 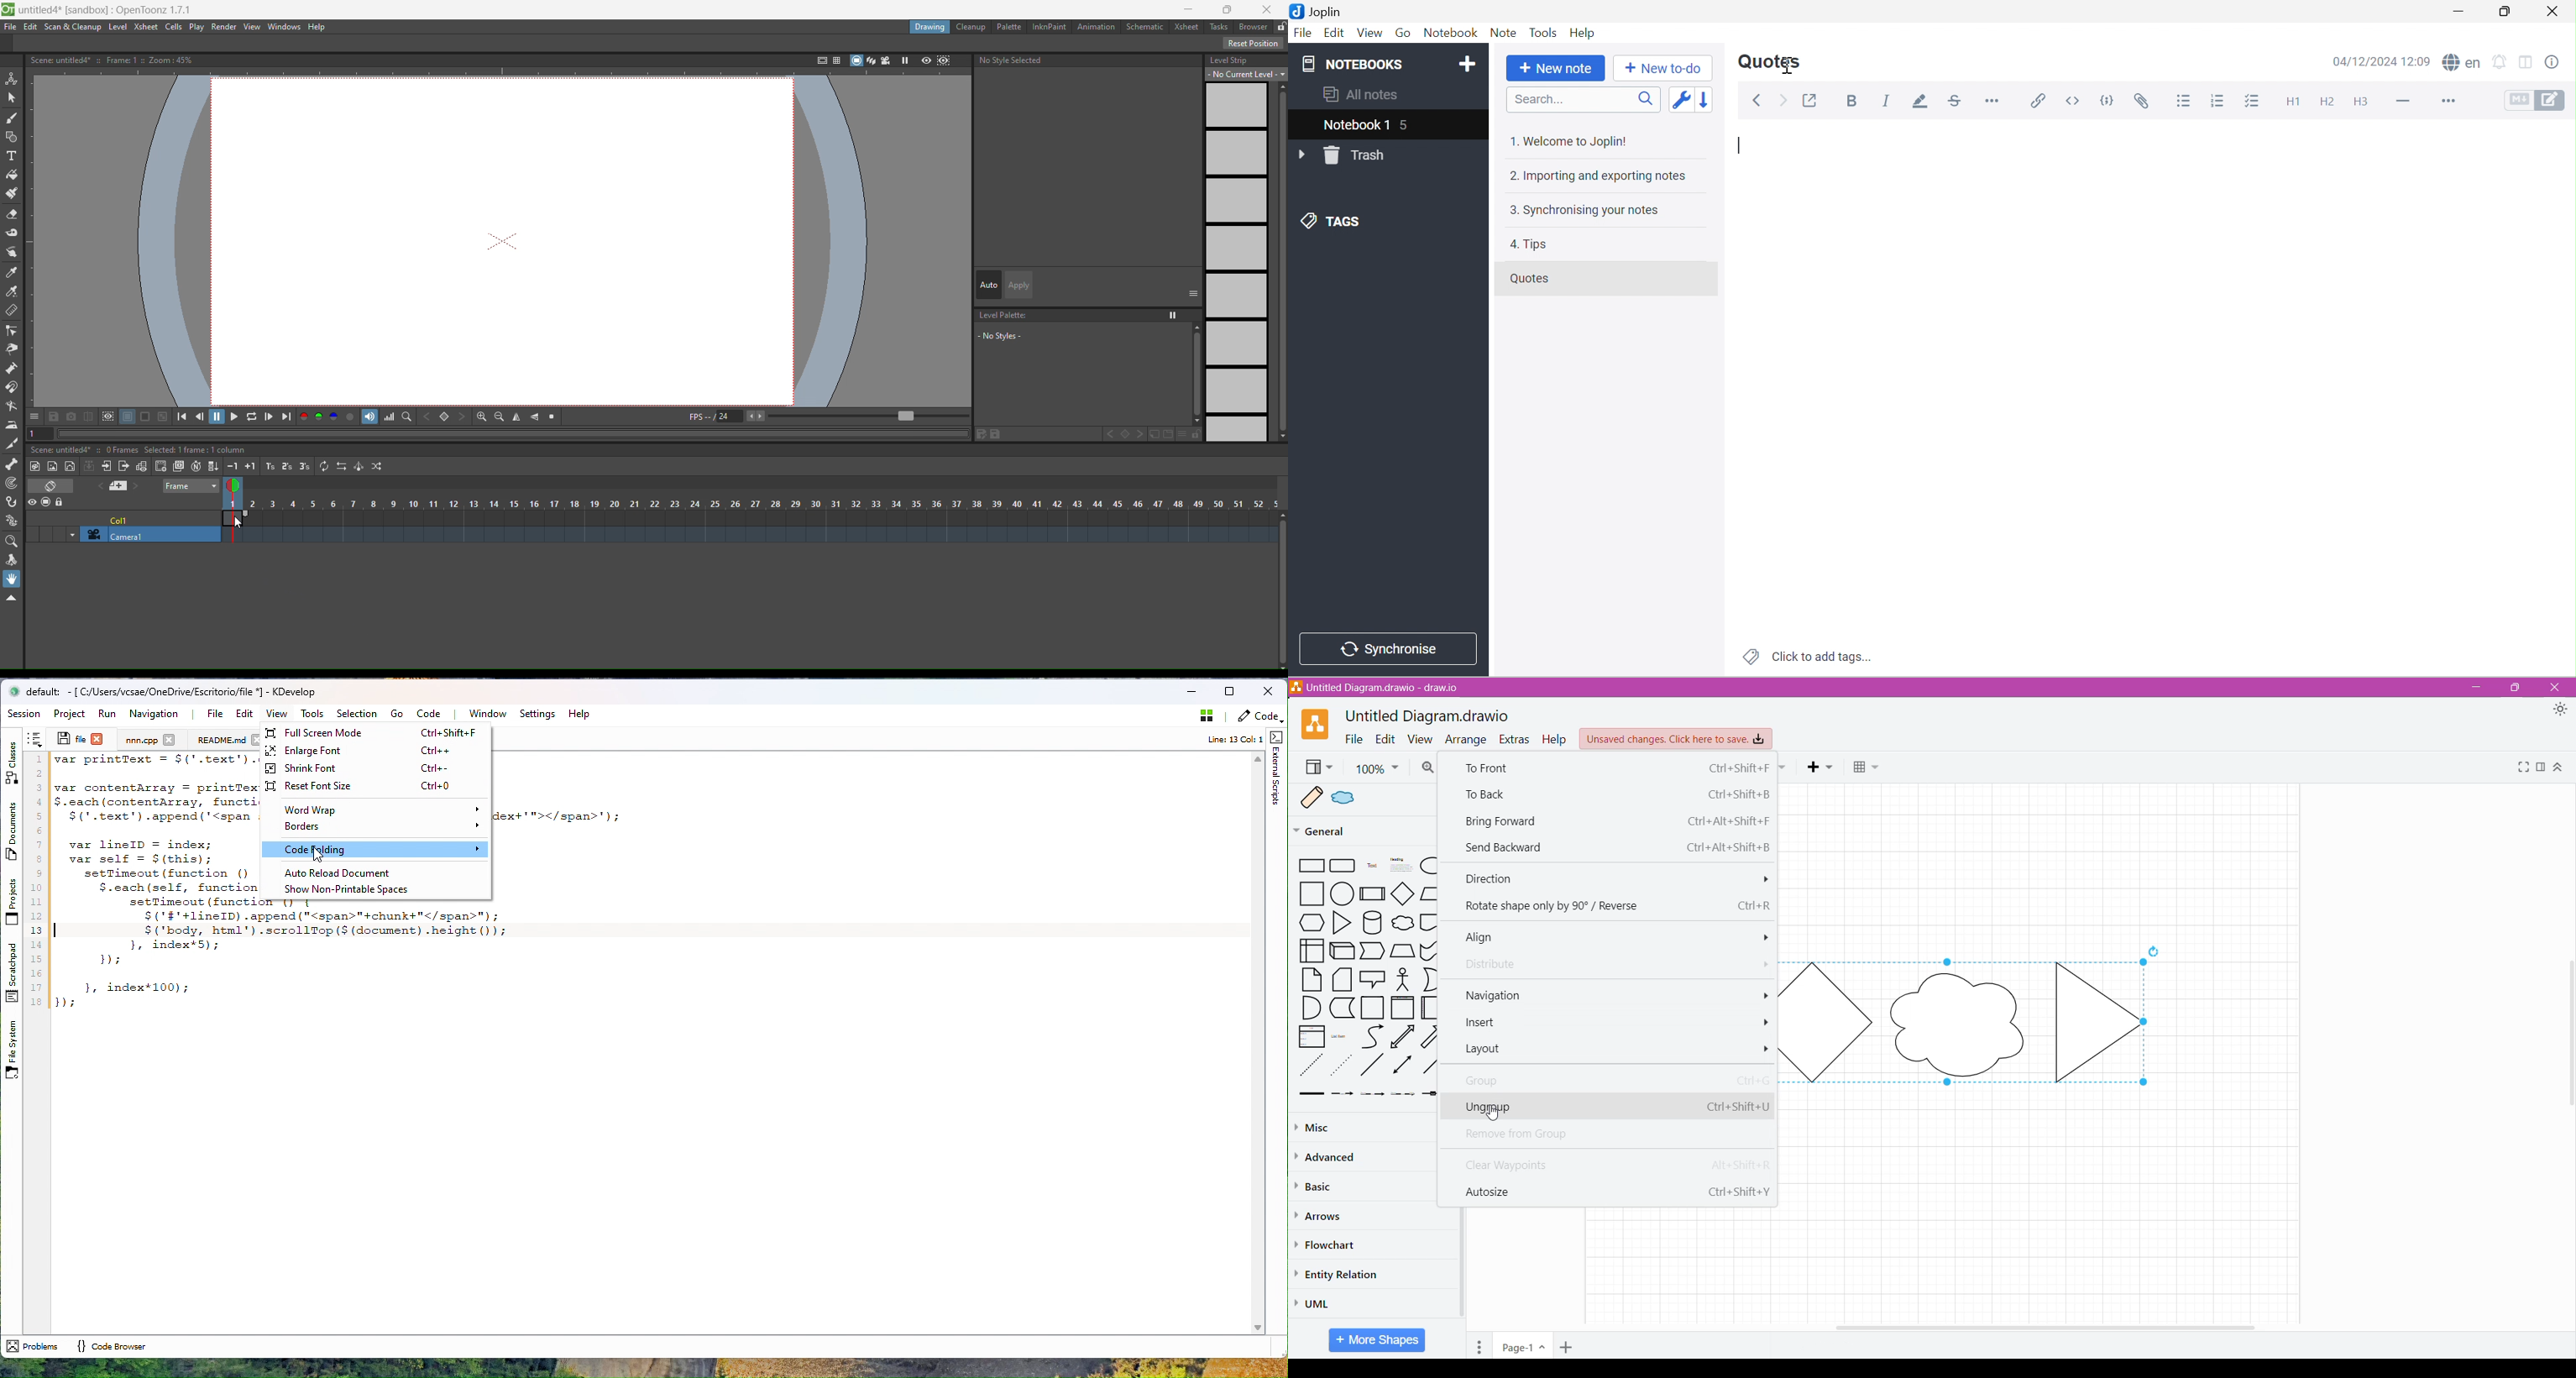 I want to click on Settings, so click(x=537, y=714).